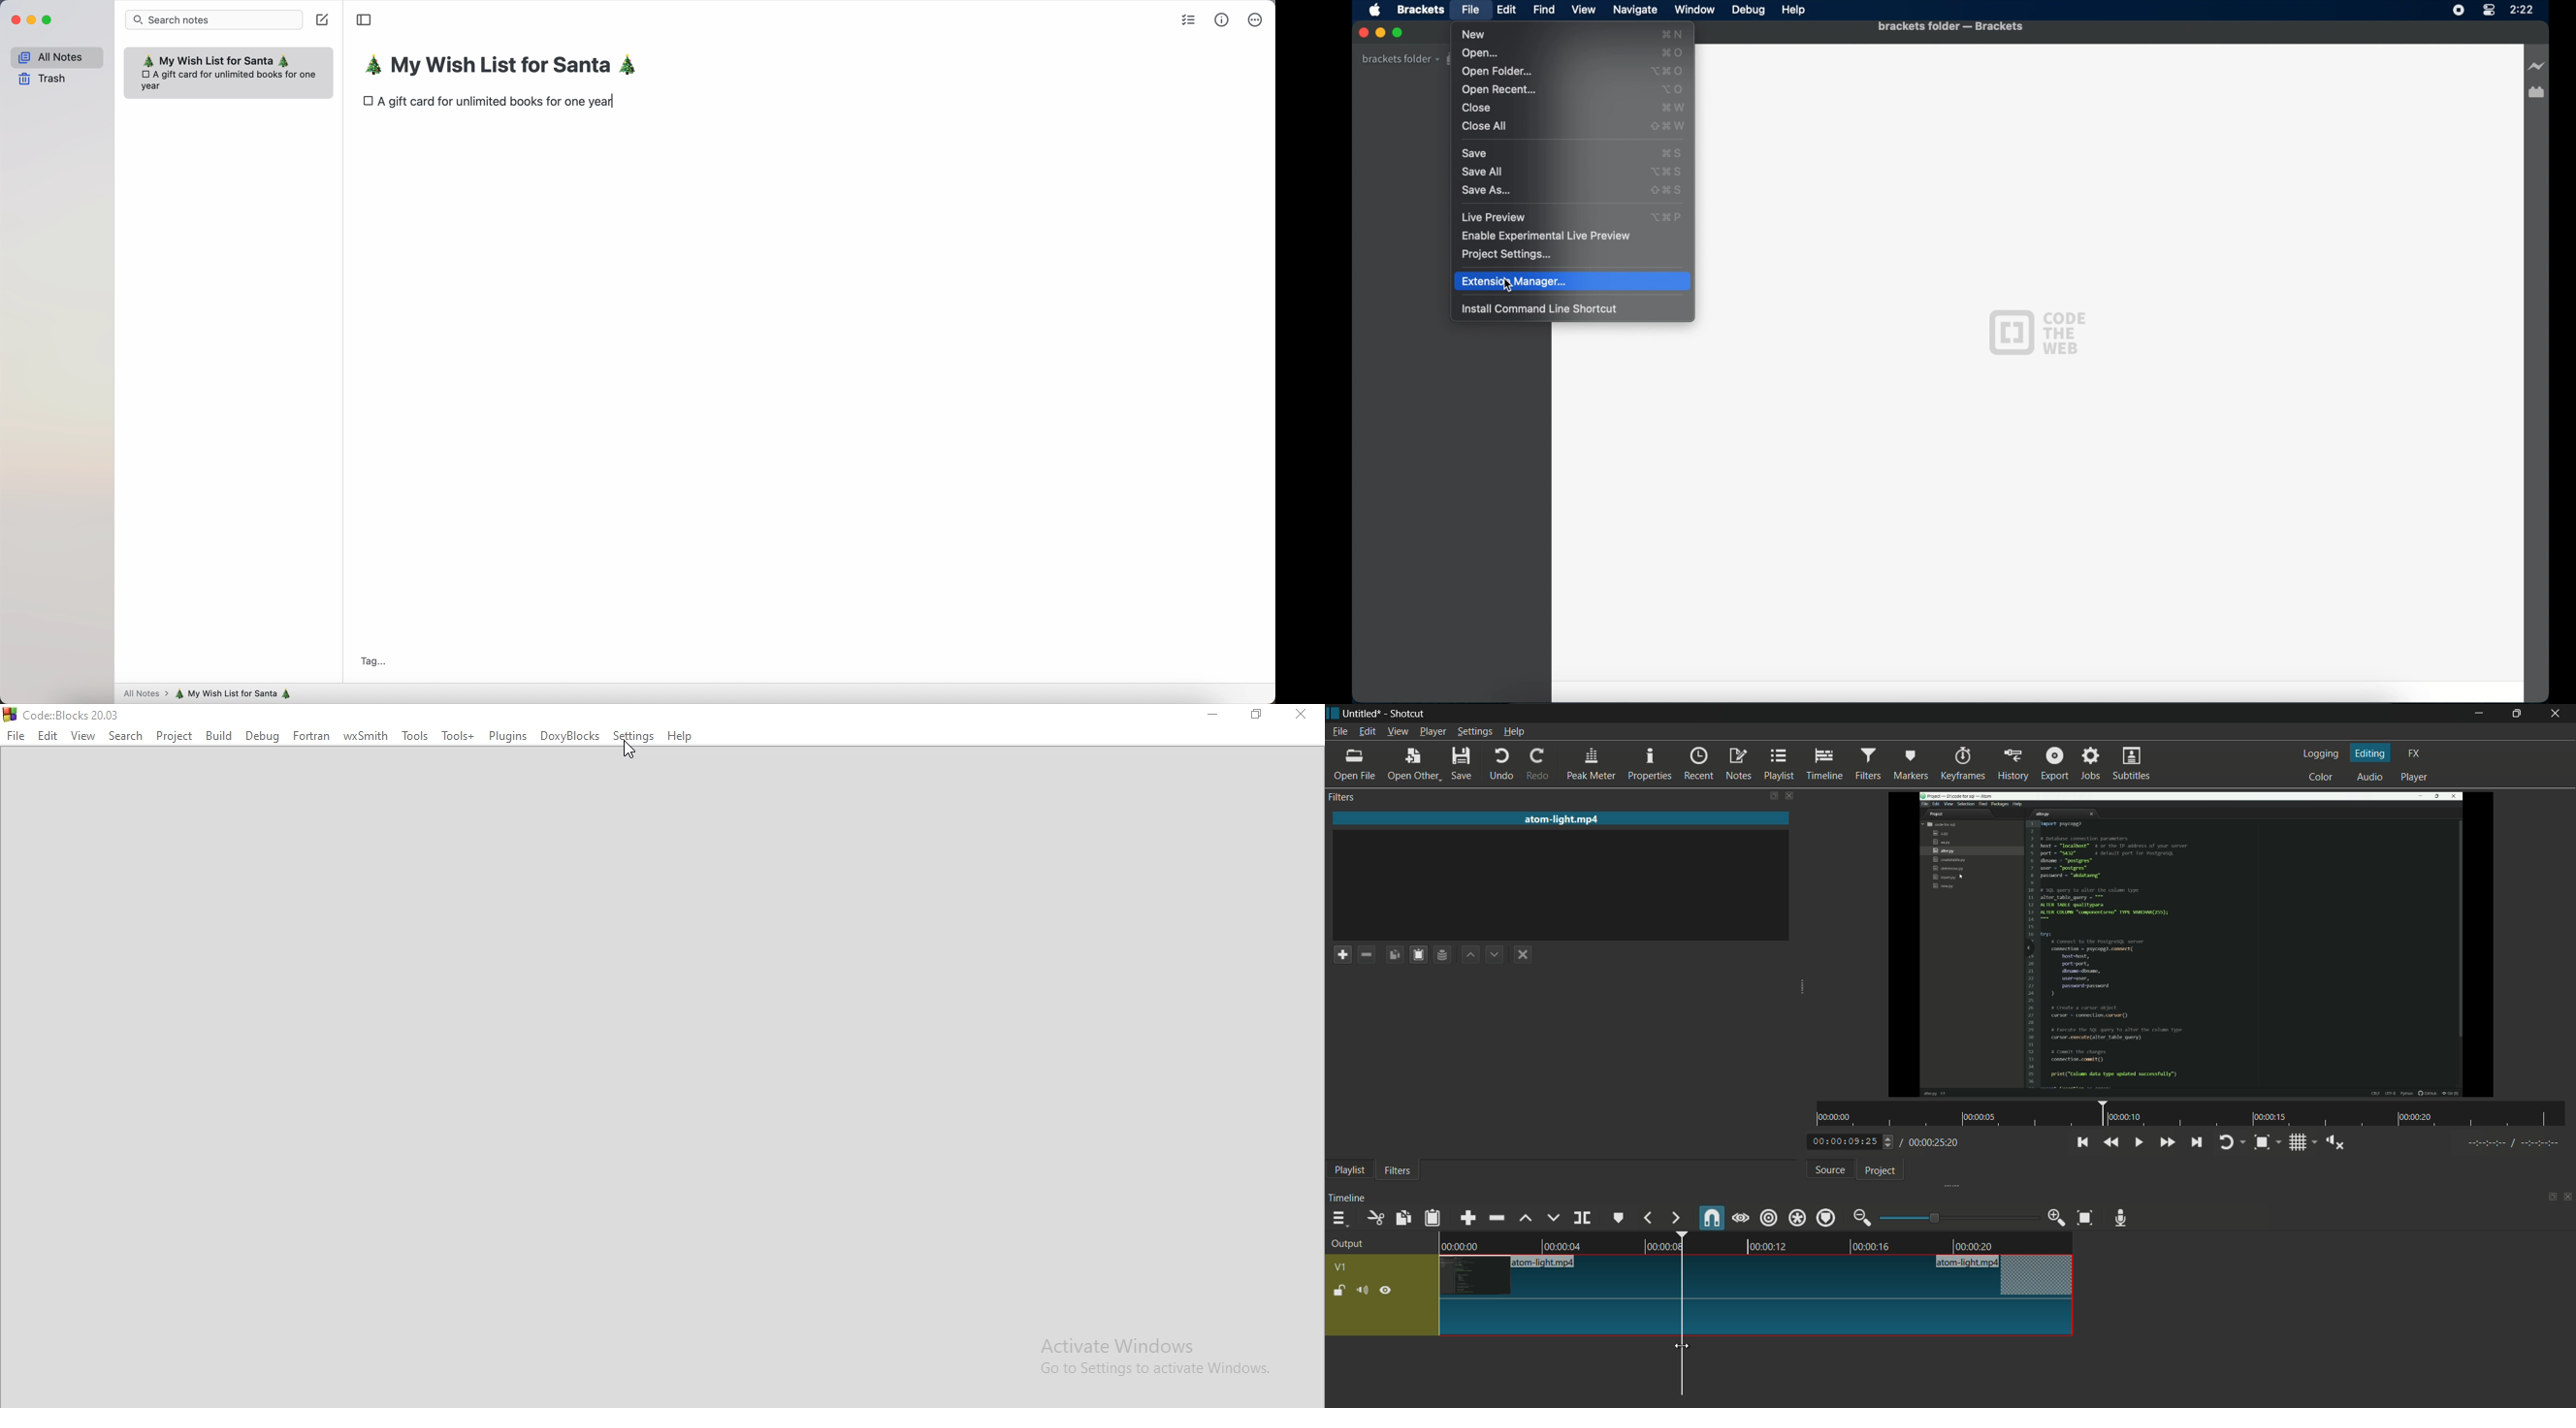 The height and width of the screenshot is (1428, 2576). Describe the element at coordinates (634, 737) in the screenshot. I see `Settings` at that location.